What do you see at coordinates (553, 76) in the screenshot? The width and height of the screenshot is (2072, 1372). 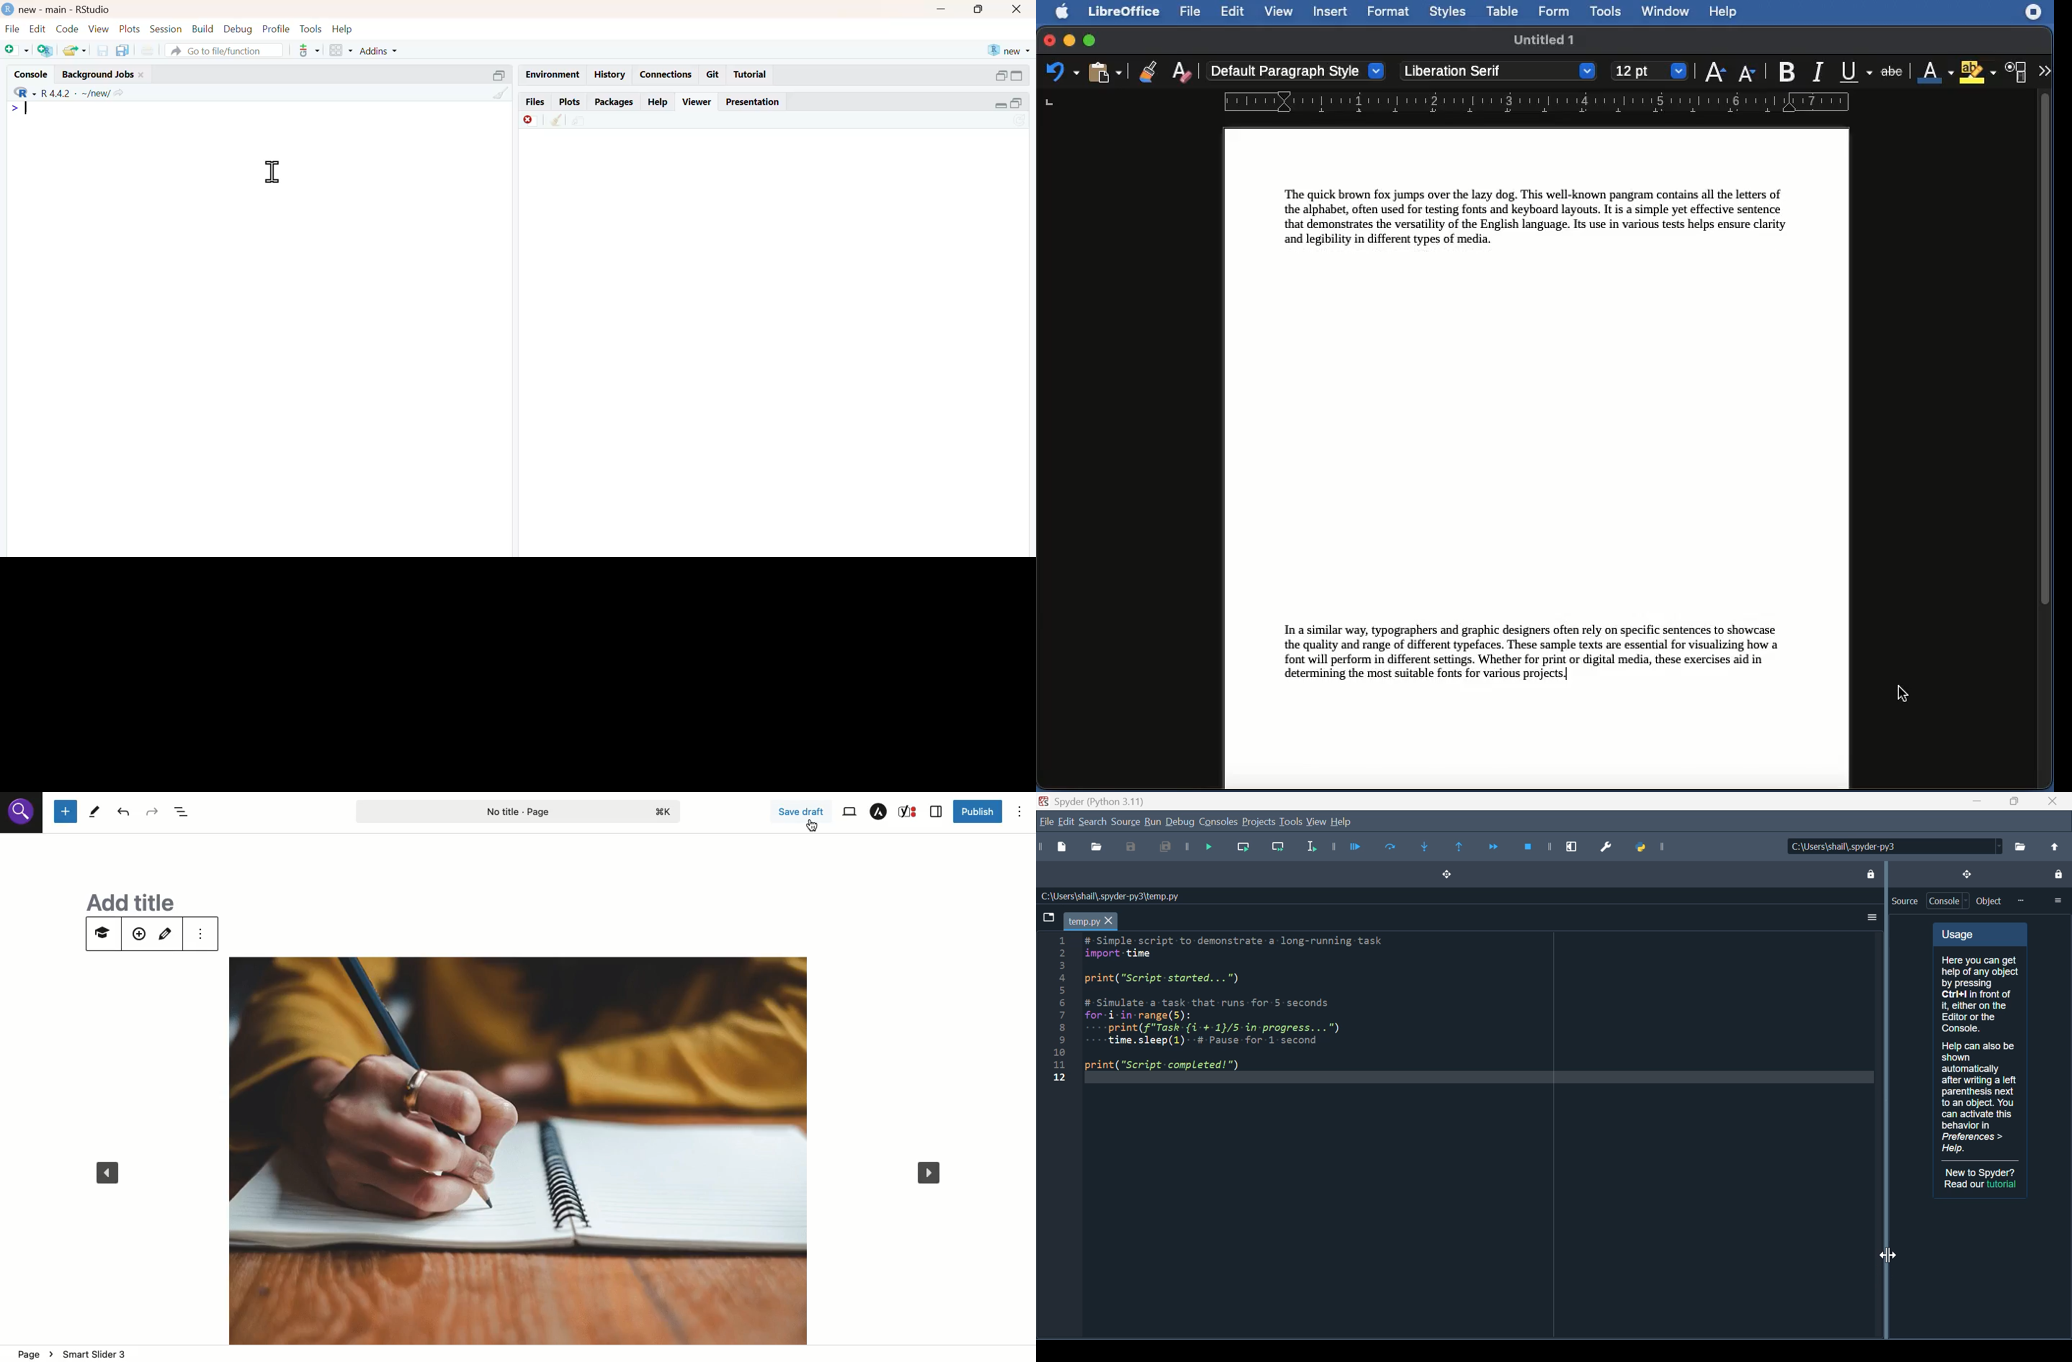 I see `Environment ` at bounding box center [553, 76].